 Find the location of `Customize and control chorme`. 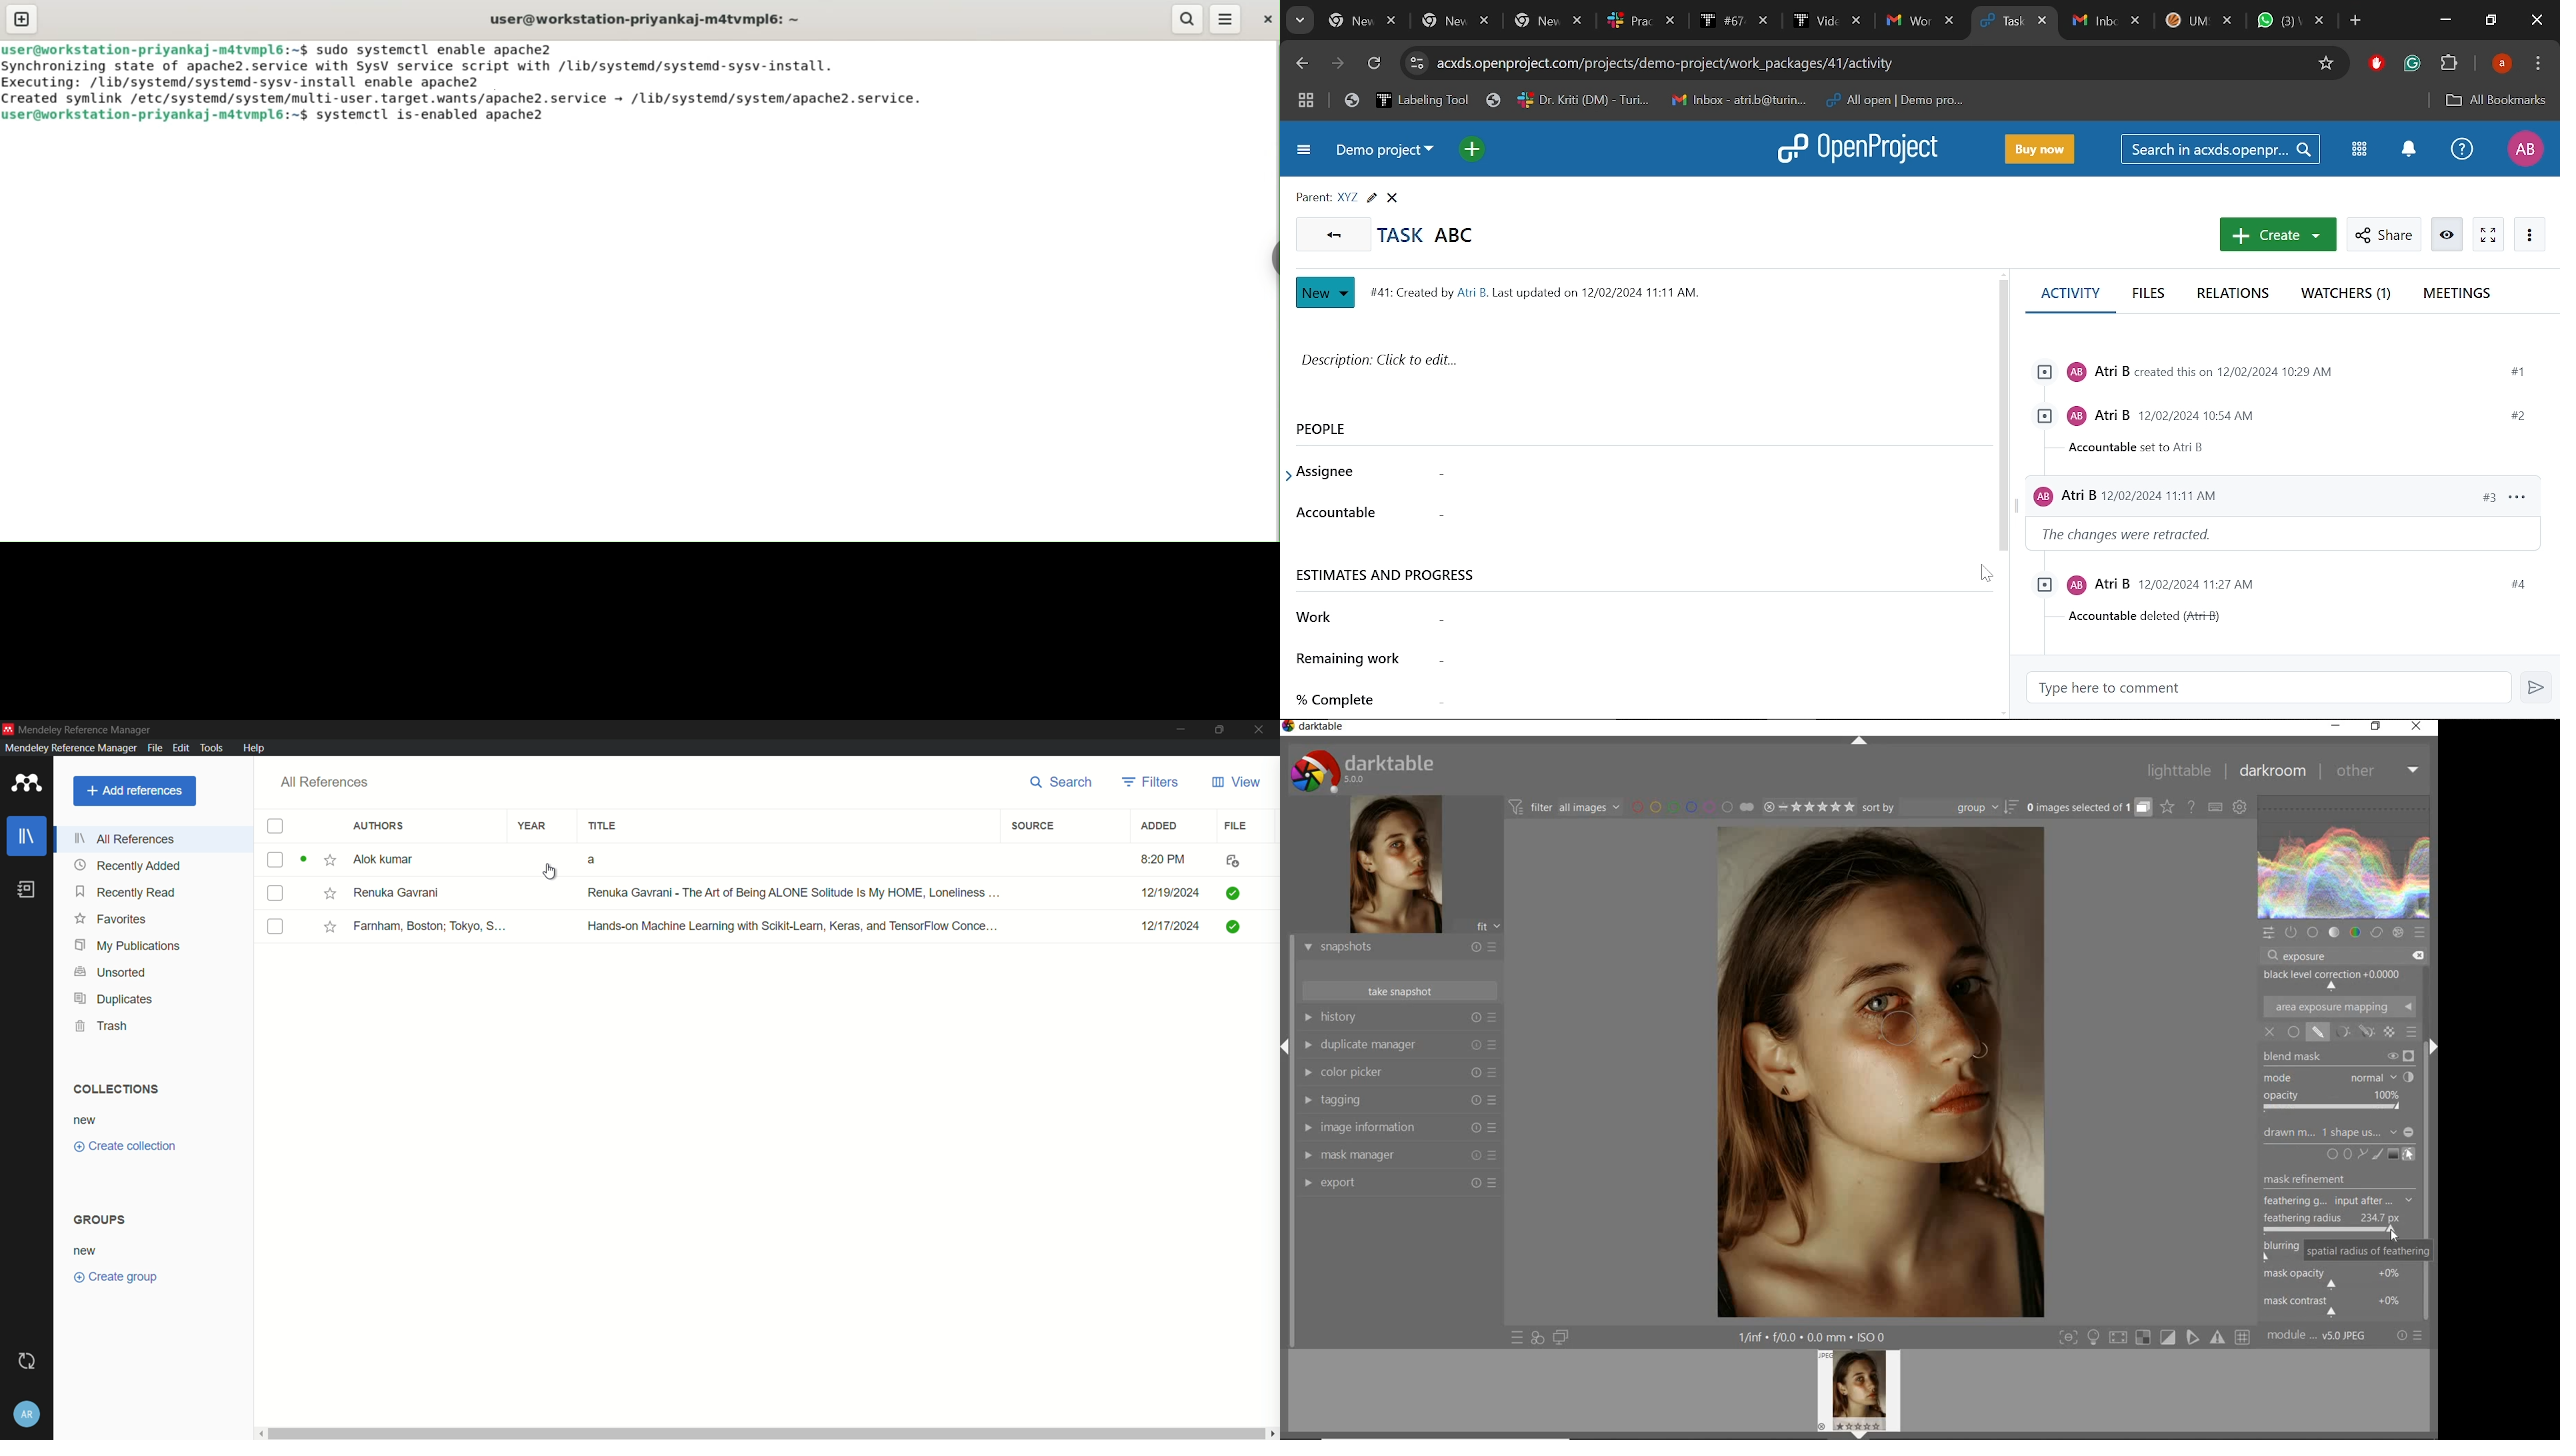

Customize and control chorme is located at coordinates (2538, 66).